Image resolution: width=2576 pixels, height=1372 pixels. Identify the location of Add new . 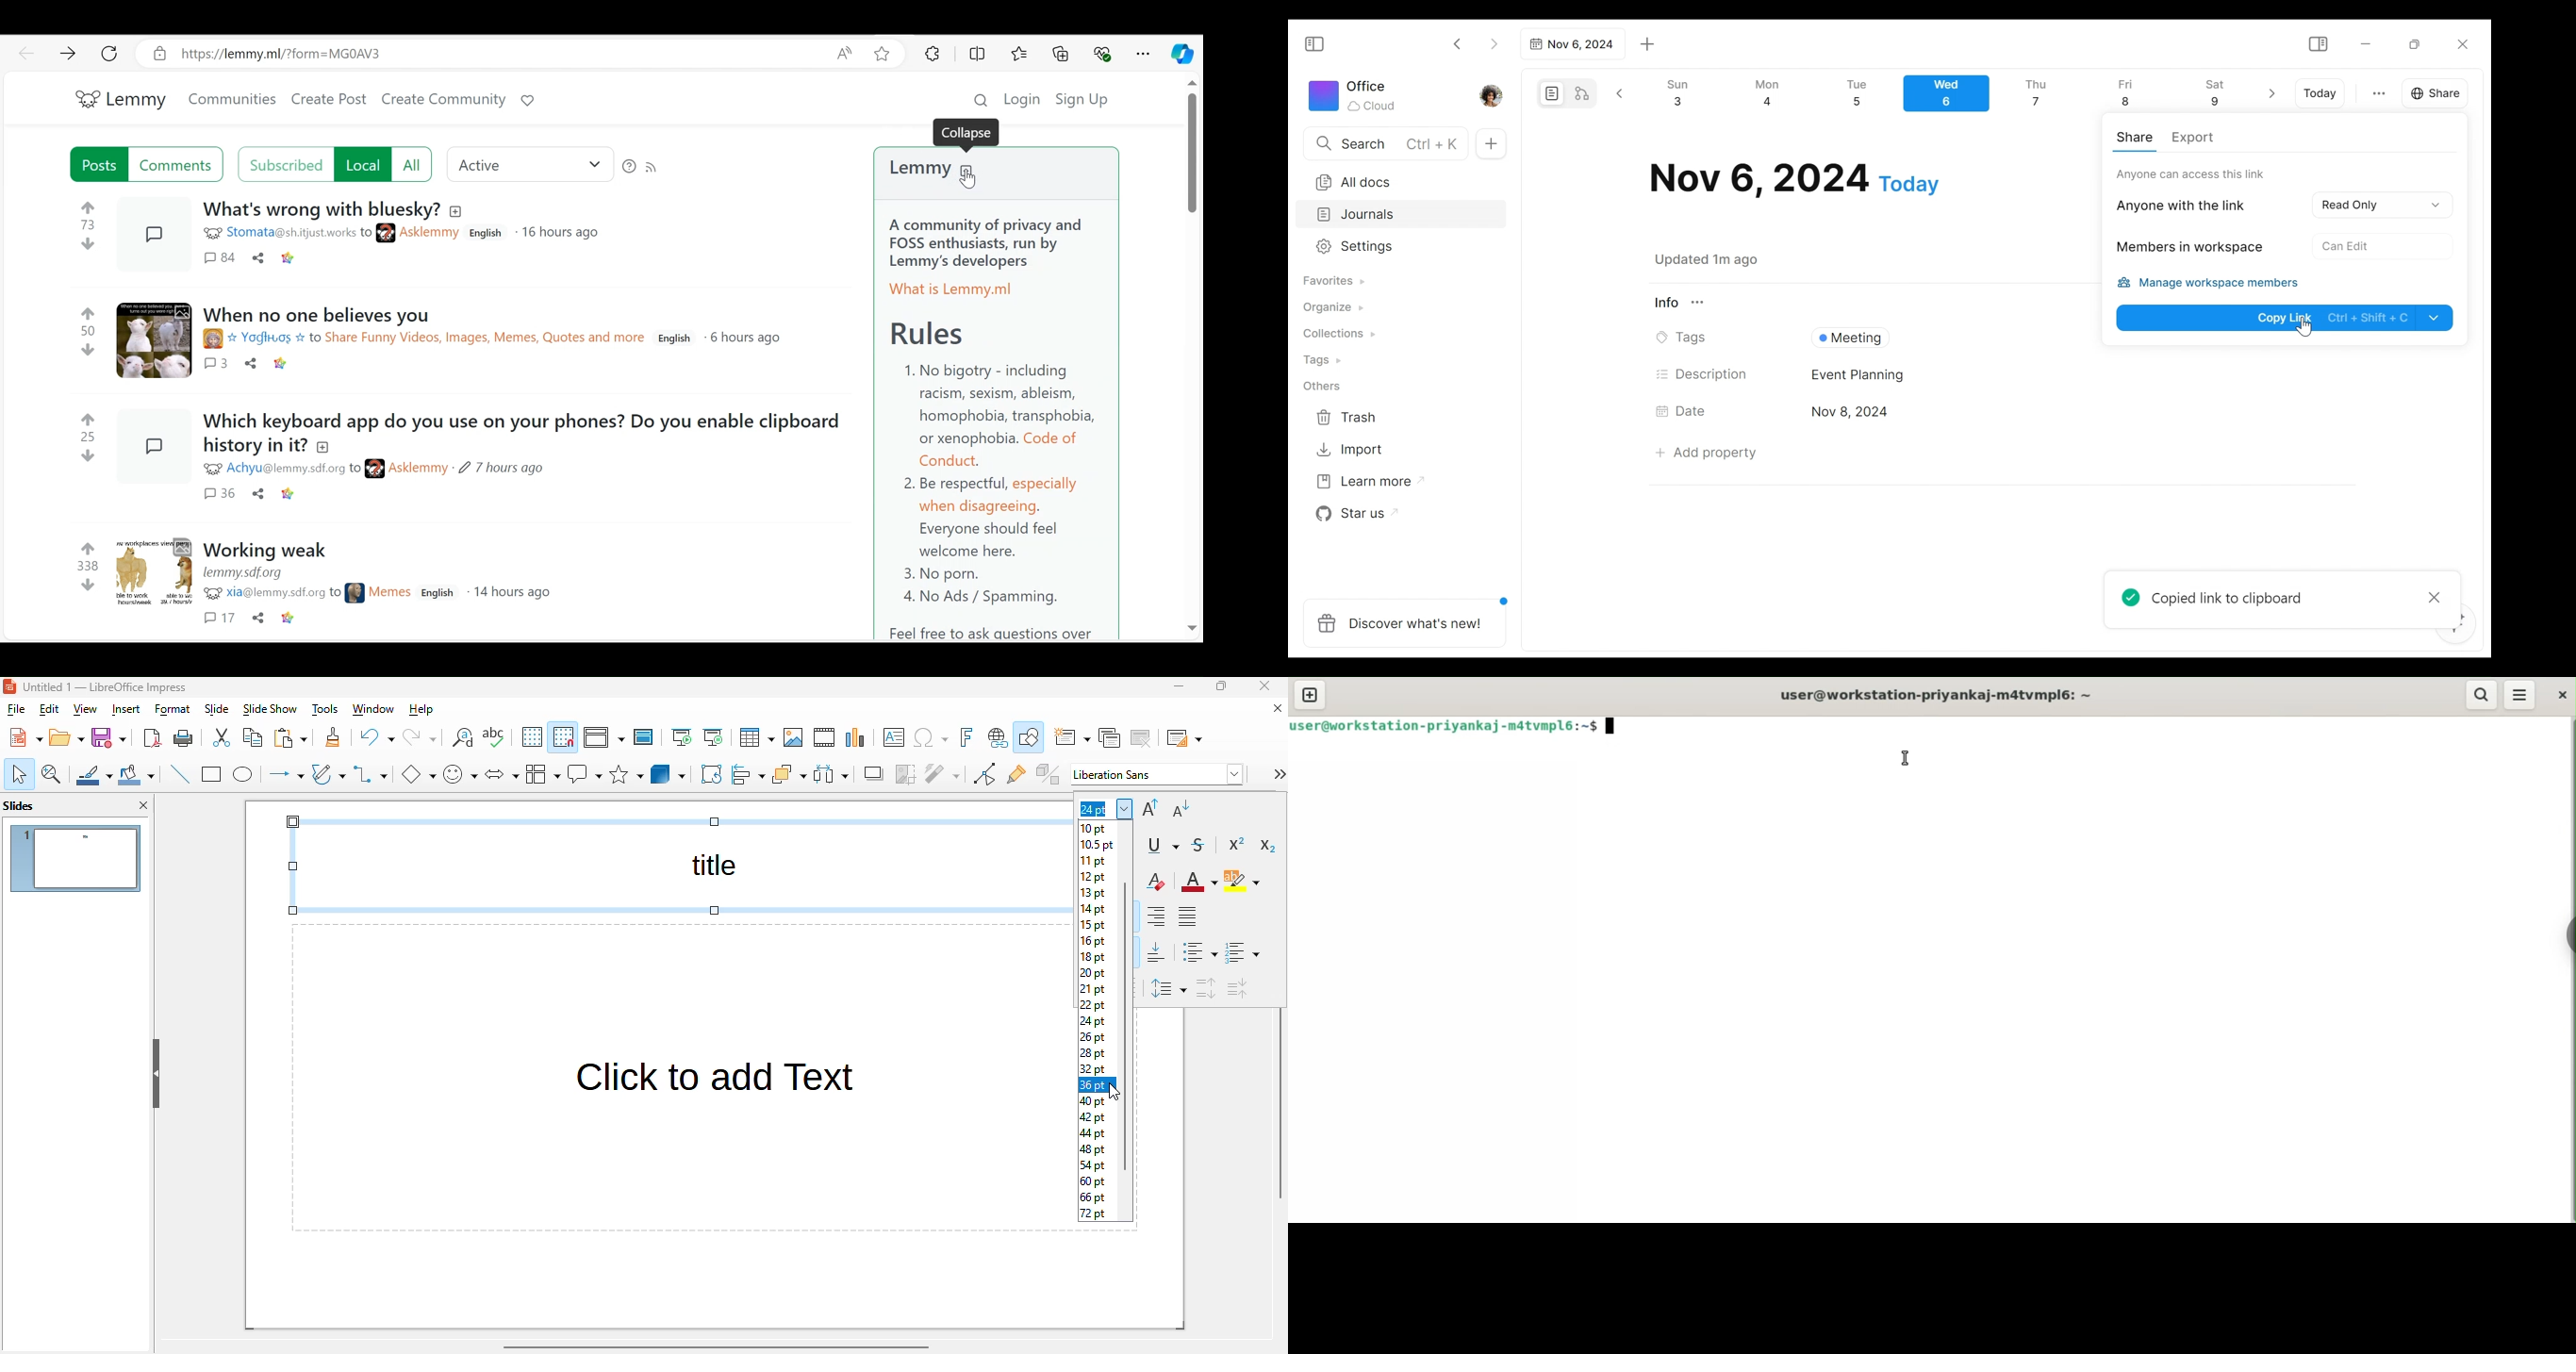
(1490, 144).